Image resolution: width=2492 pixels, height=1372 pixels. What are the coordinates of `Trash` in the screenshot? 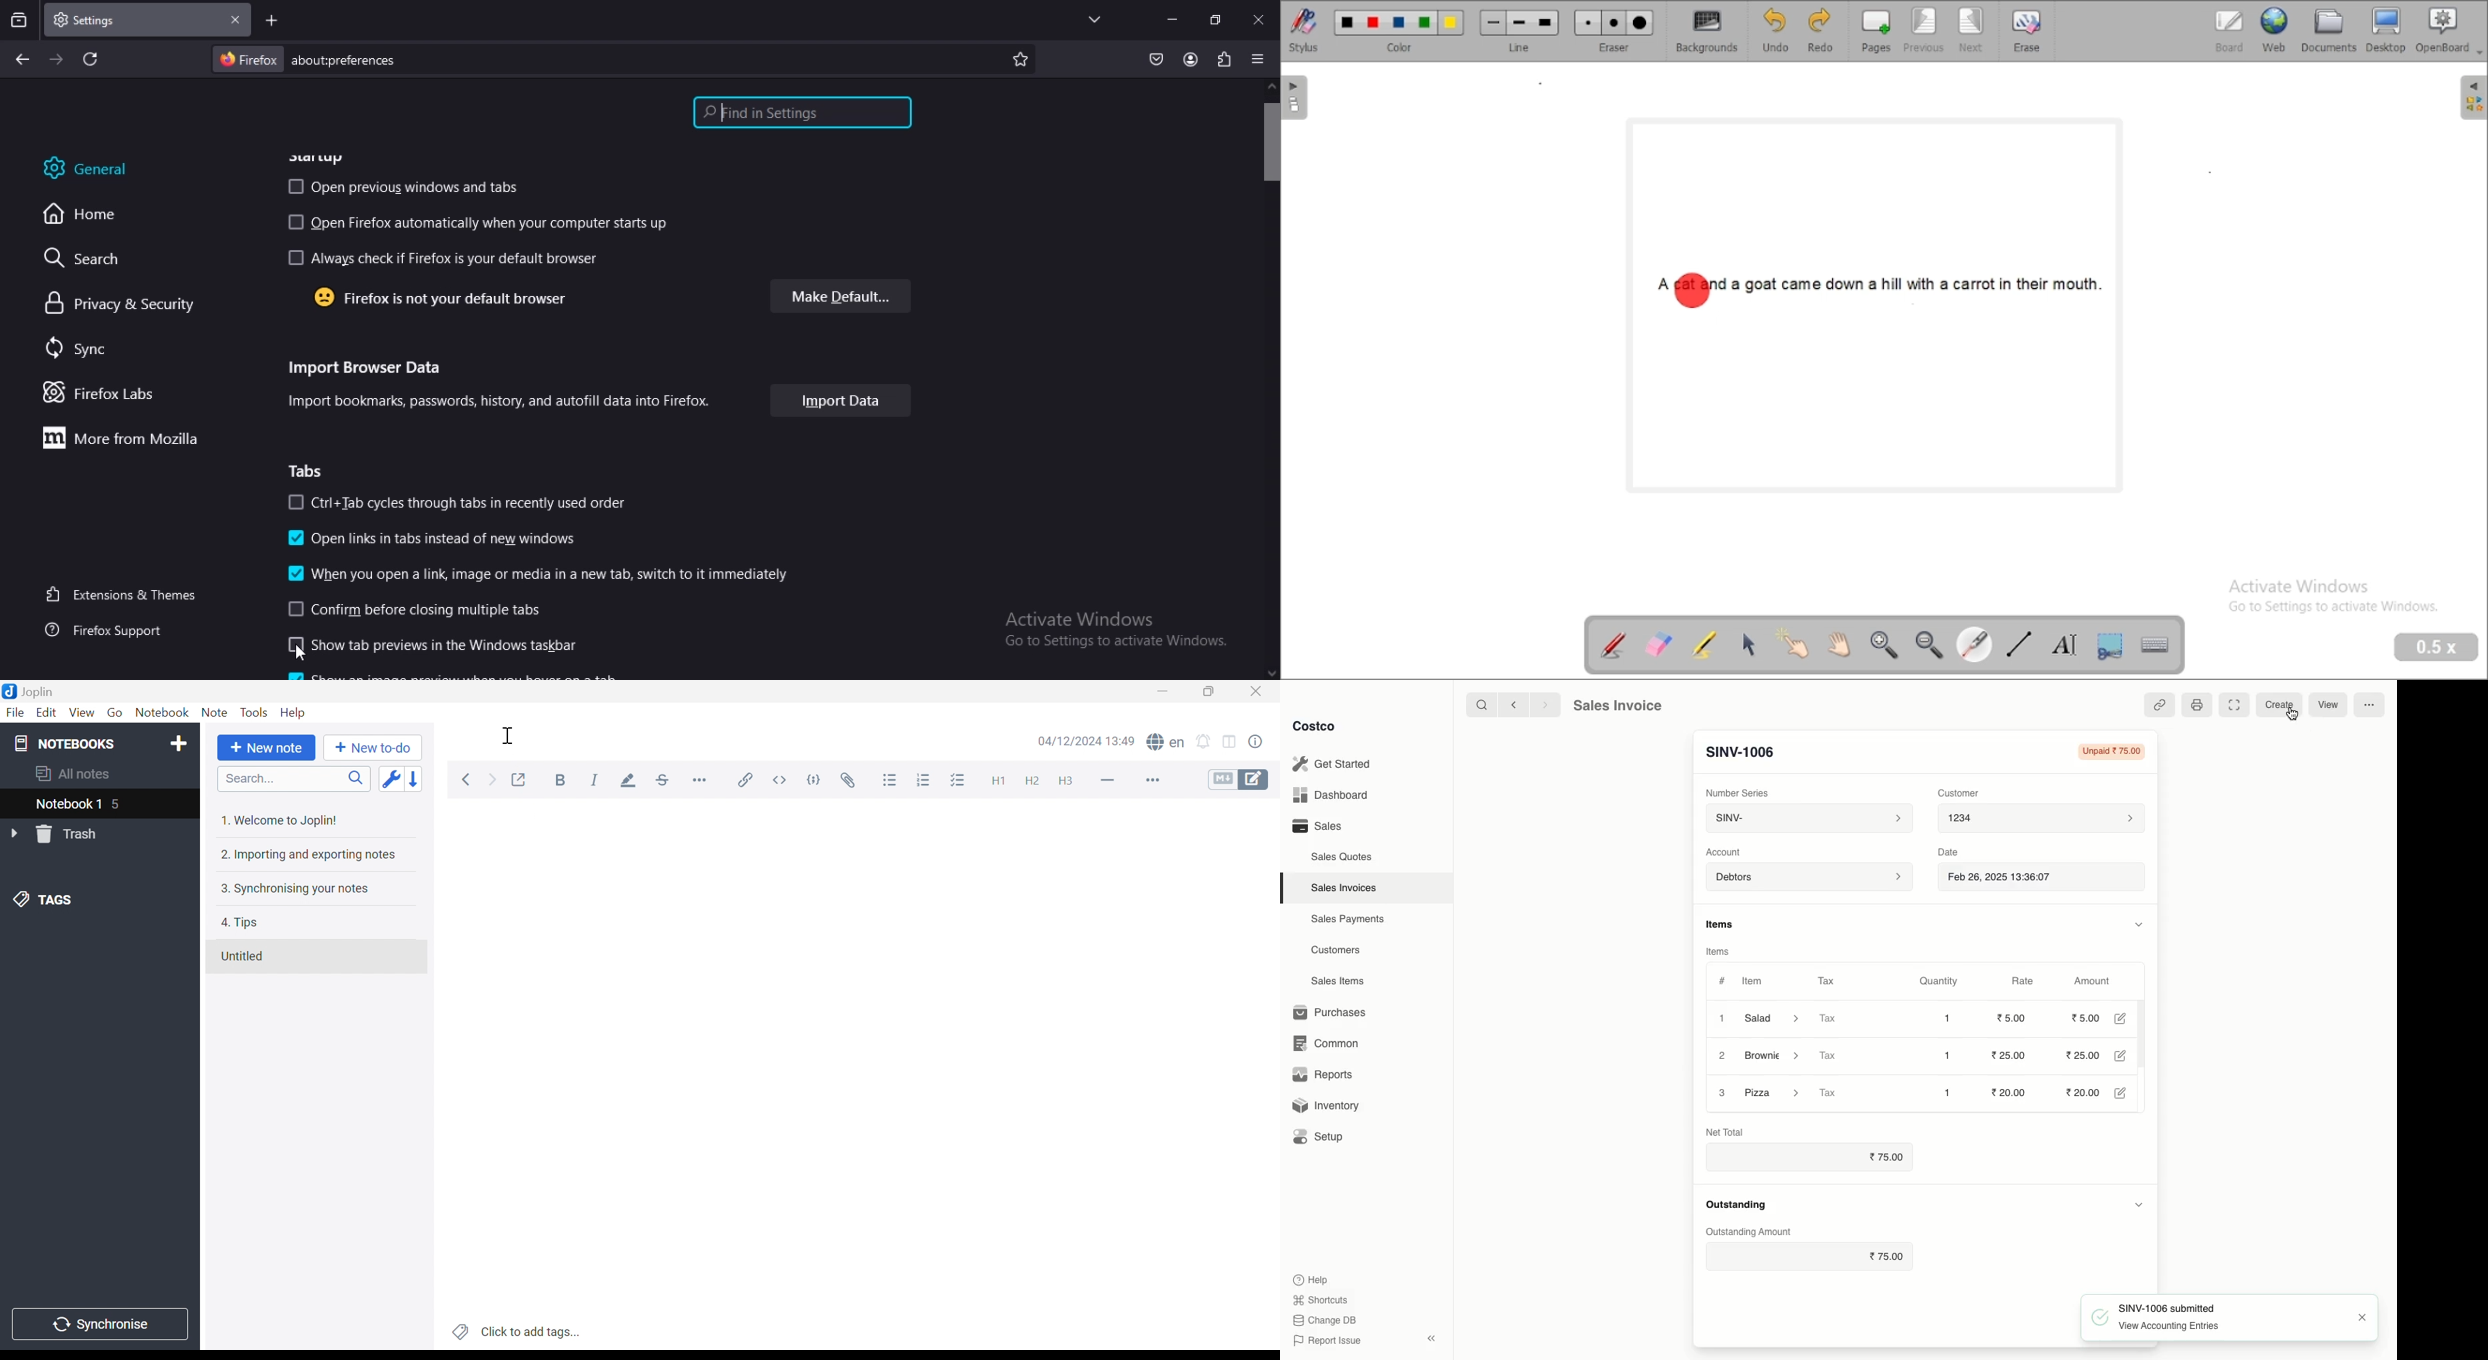 It's located at (75, 834).